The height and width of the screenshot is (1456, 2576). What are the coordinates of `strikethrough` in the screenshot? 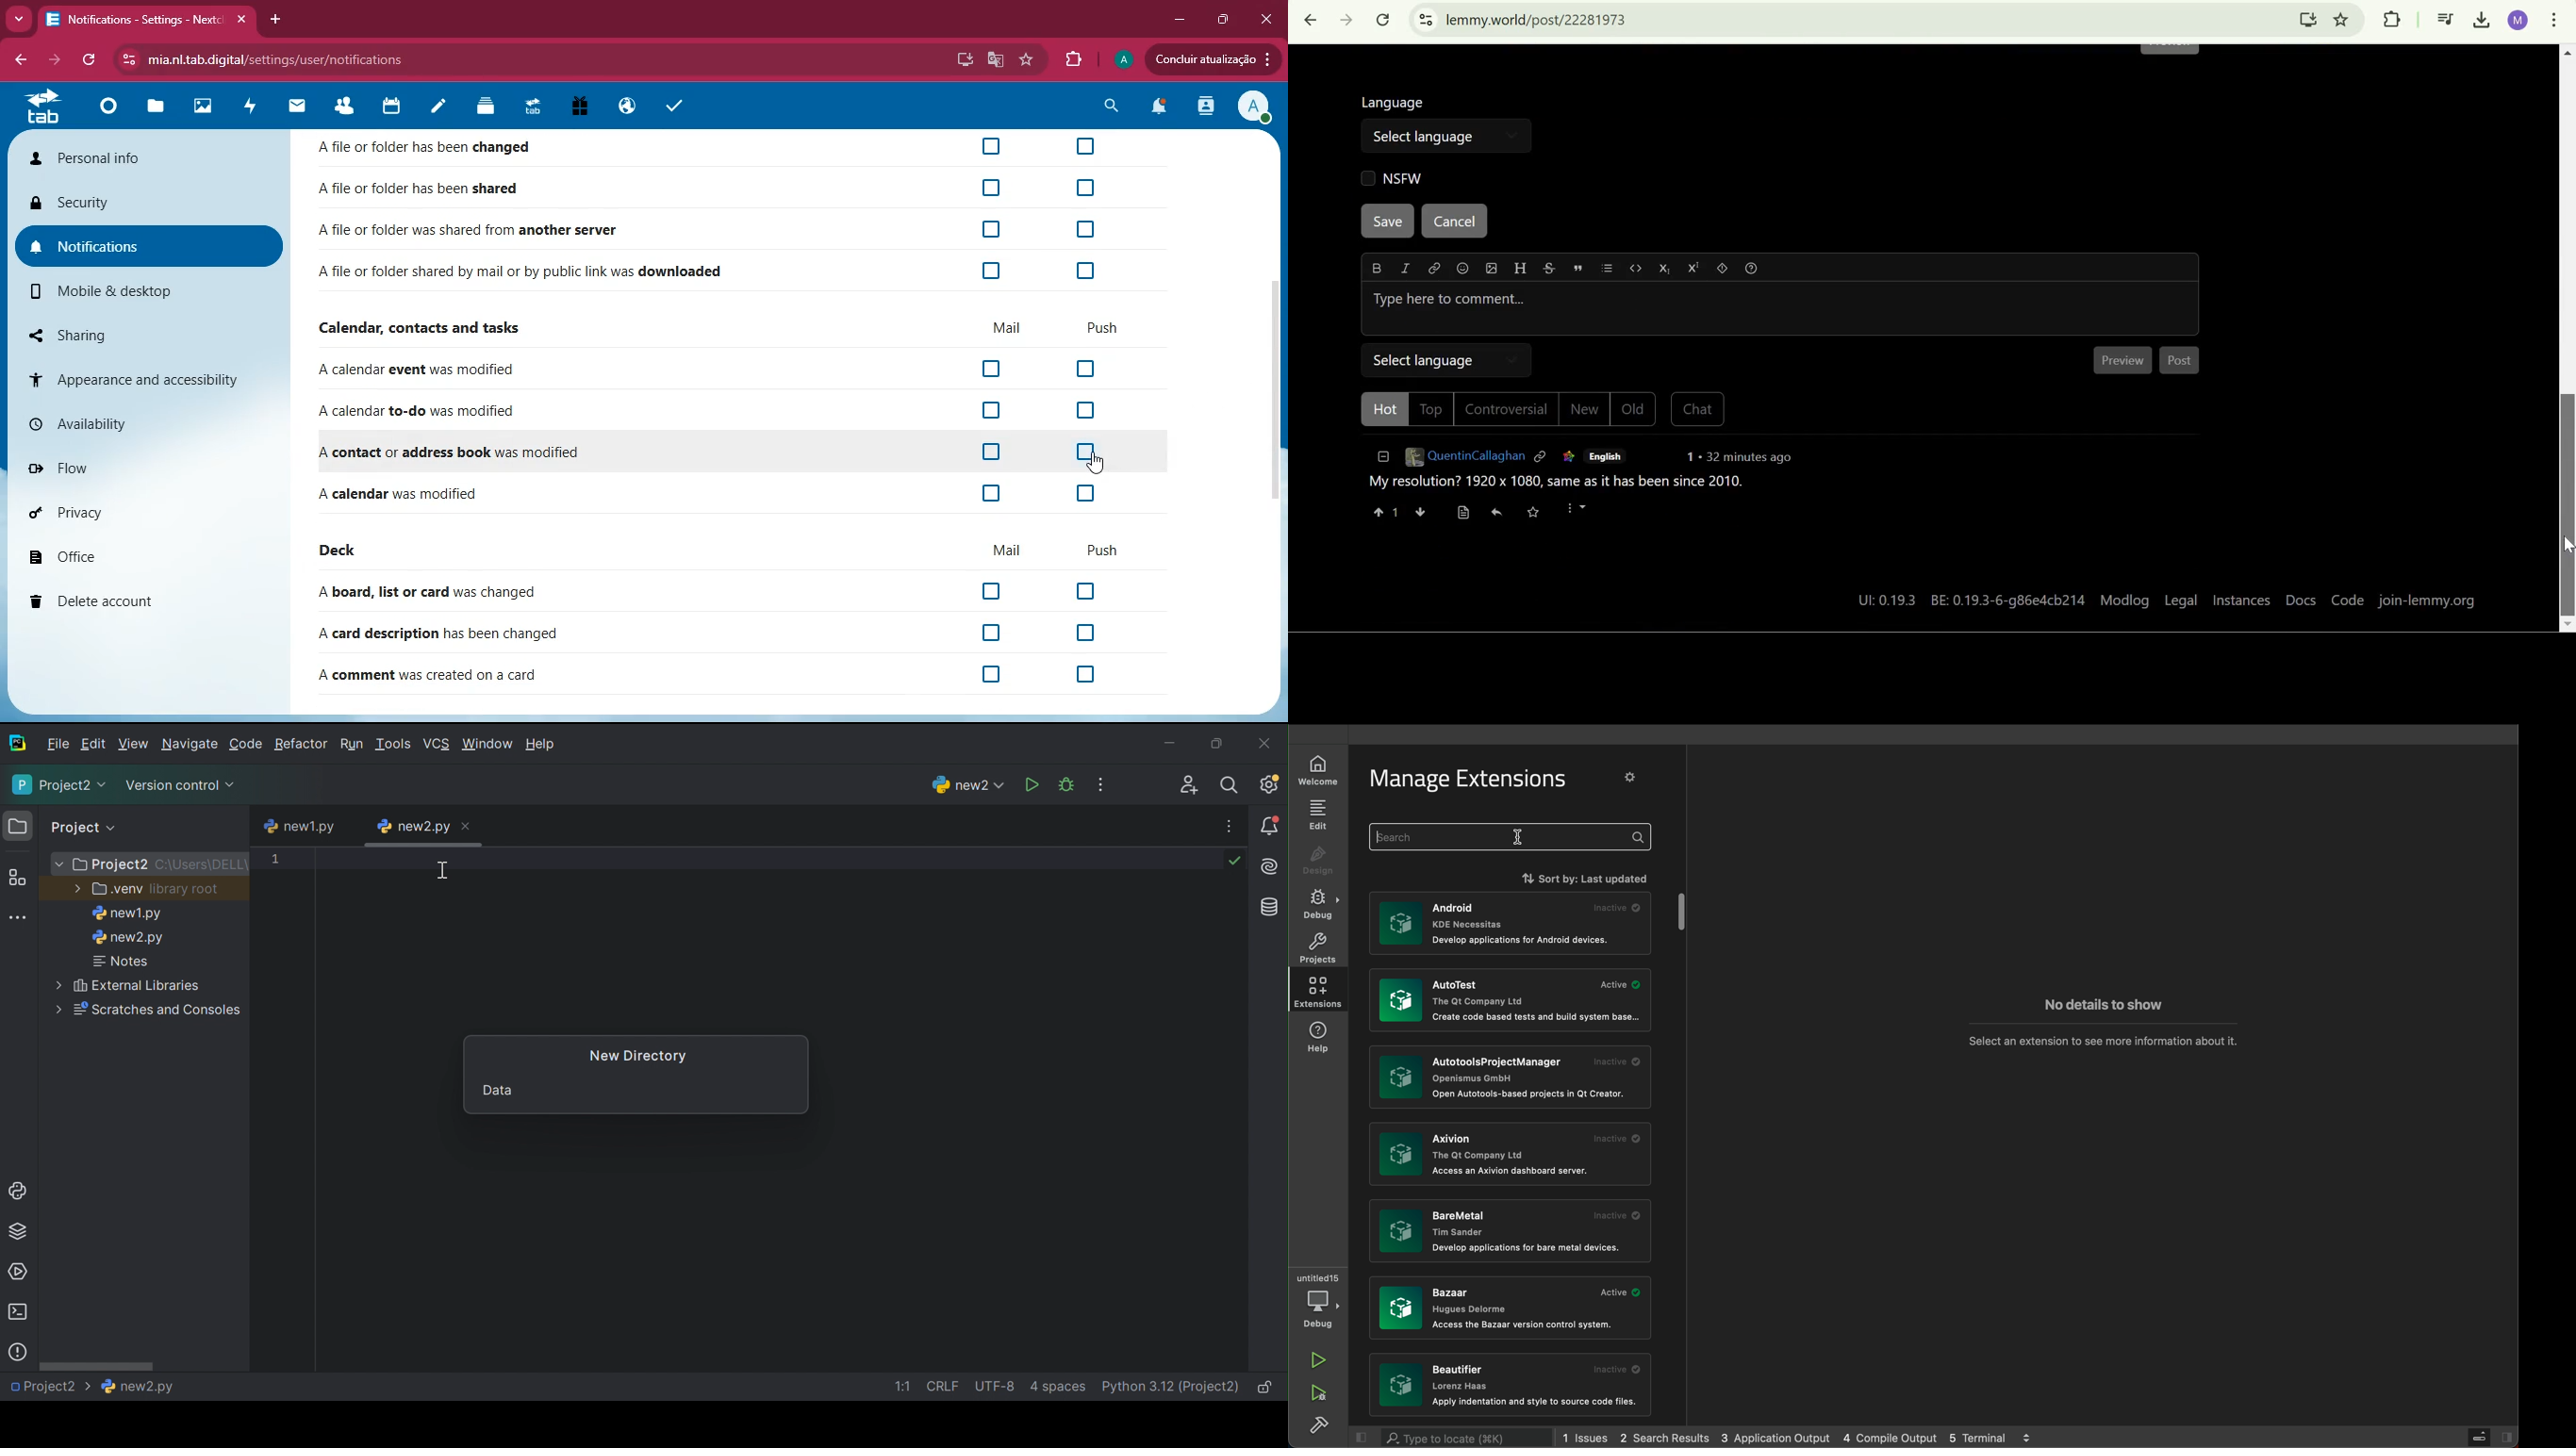 It's located at (1549, 270).